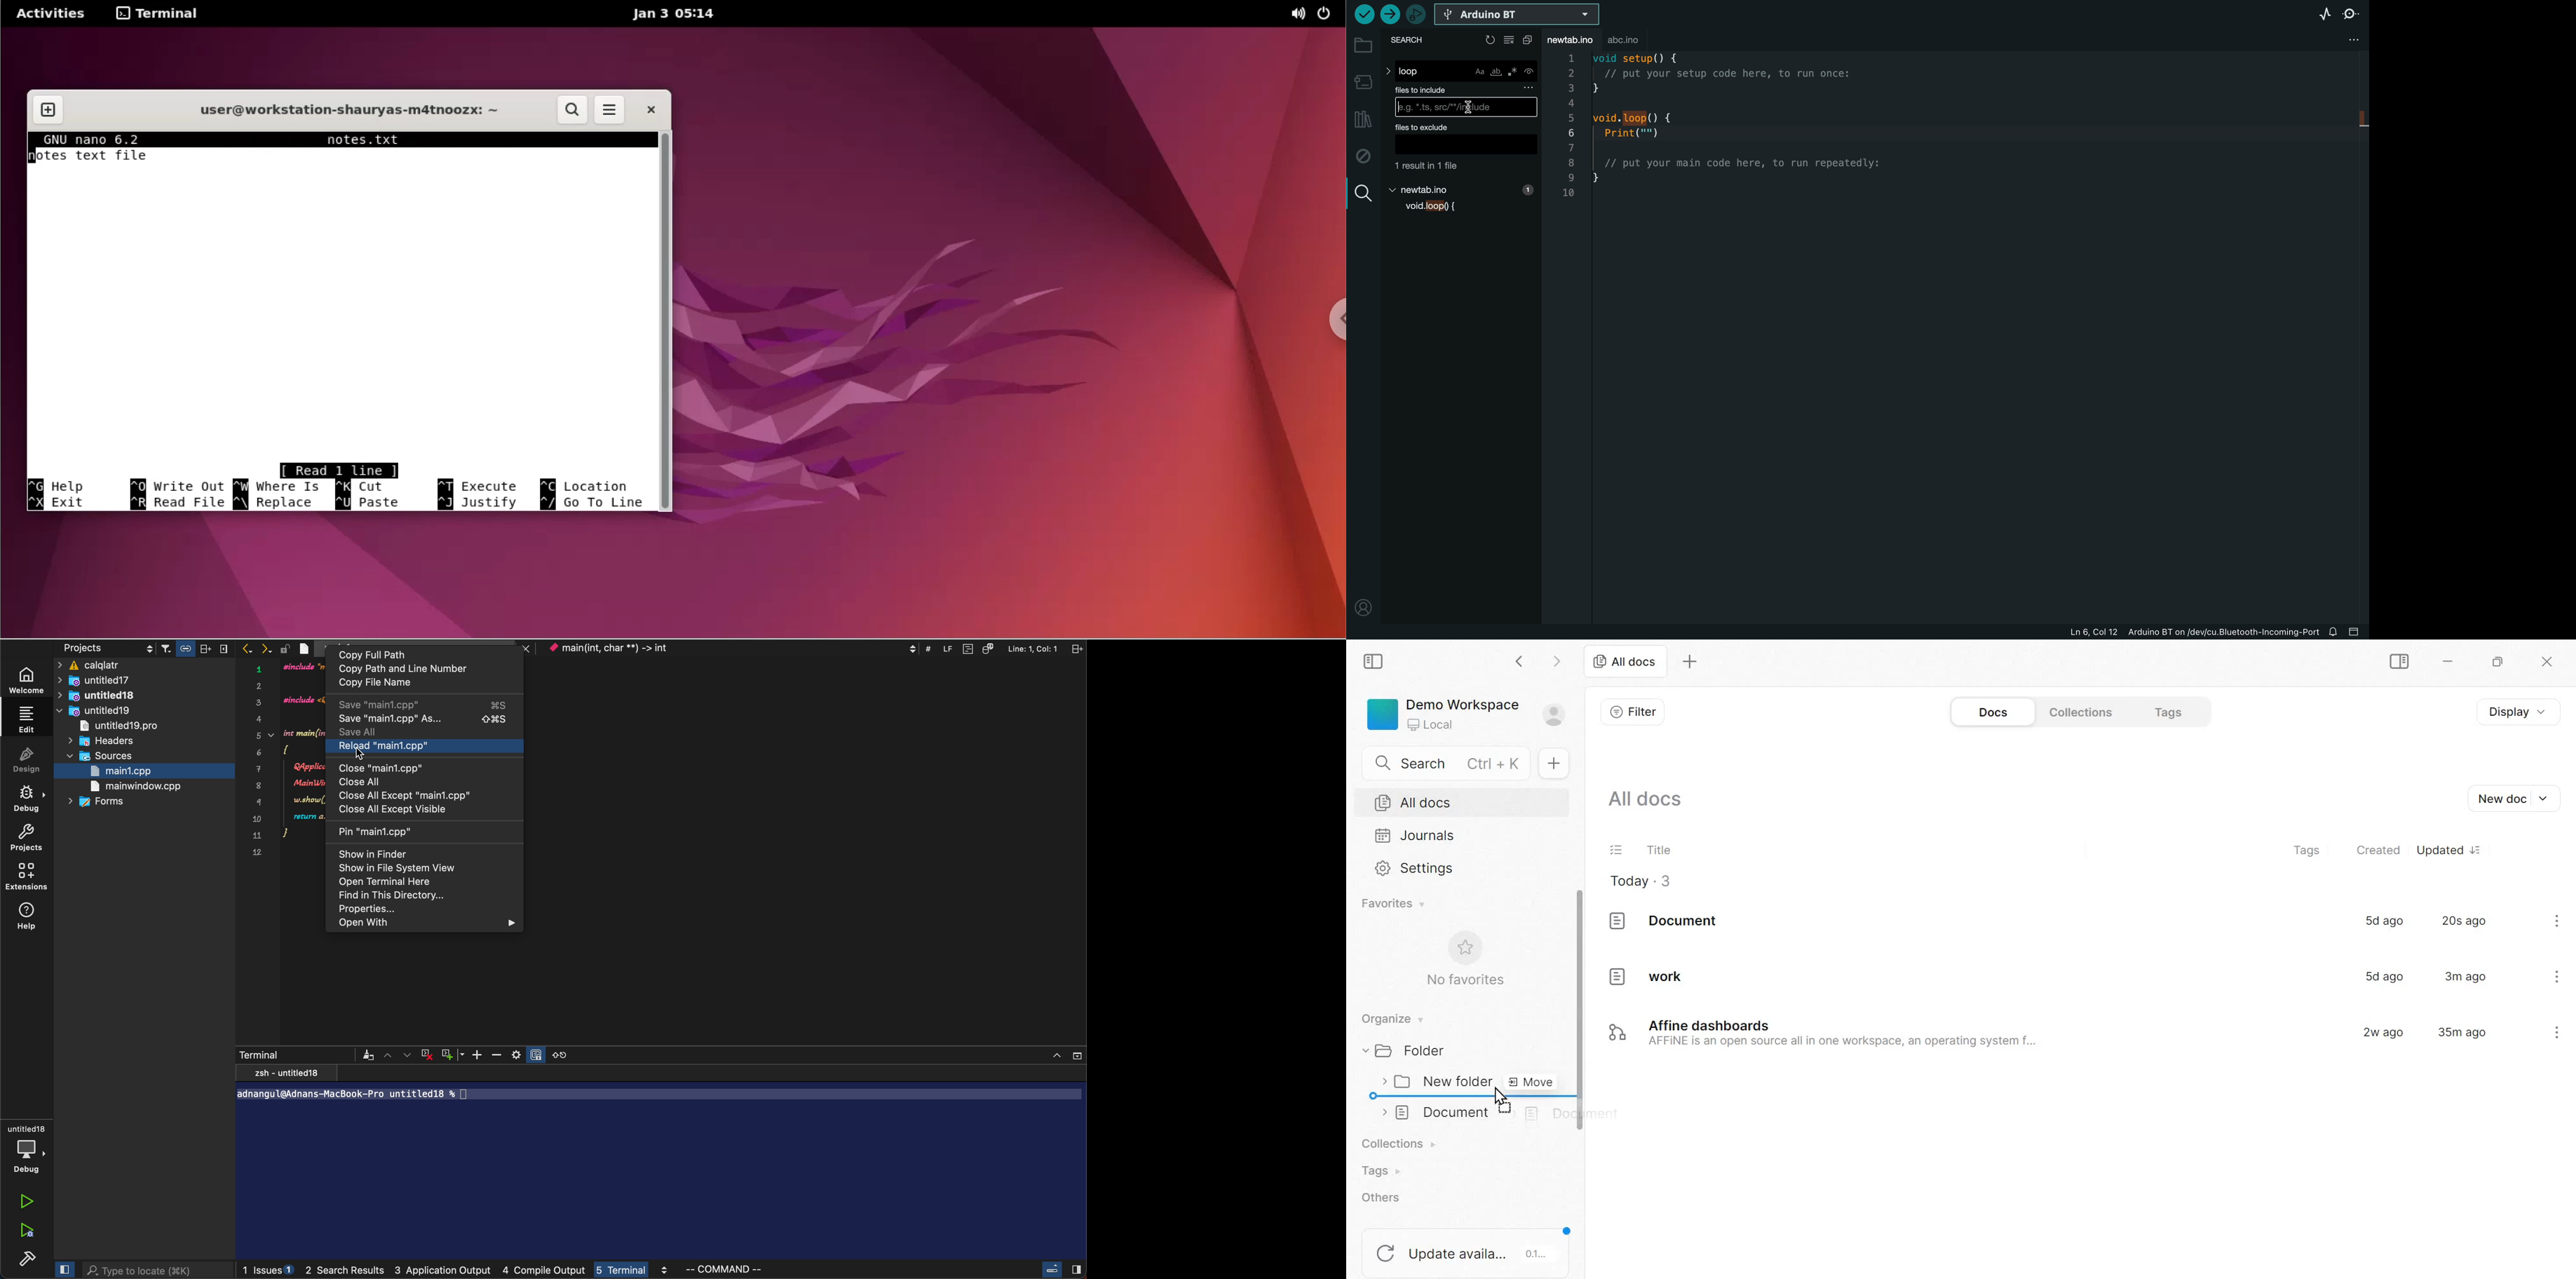  I want to click on main window, so click(137, 787).